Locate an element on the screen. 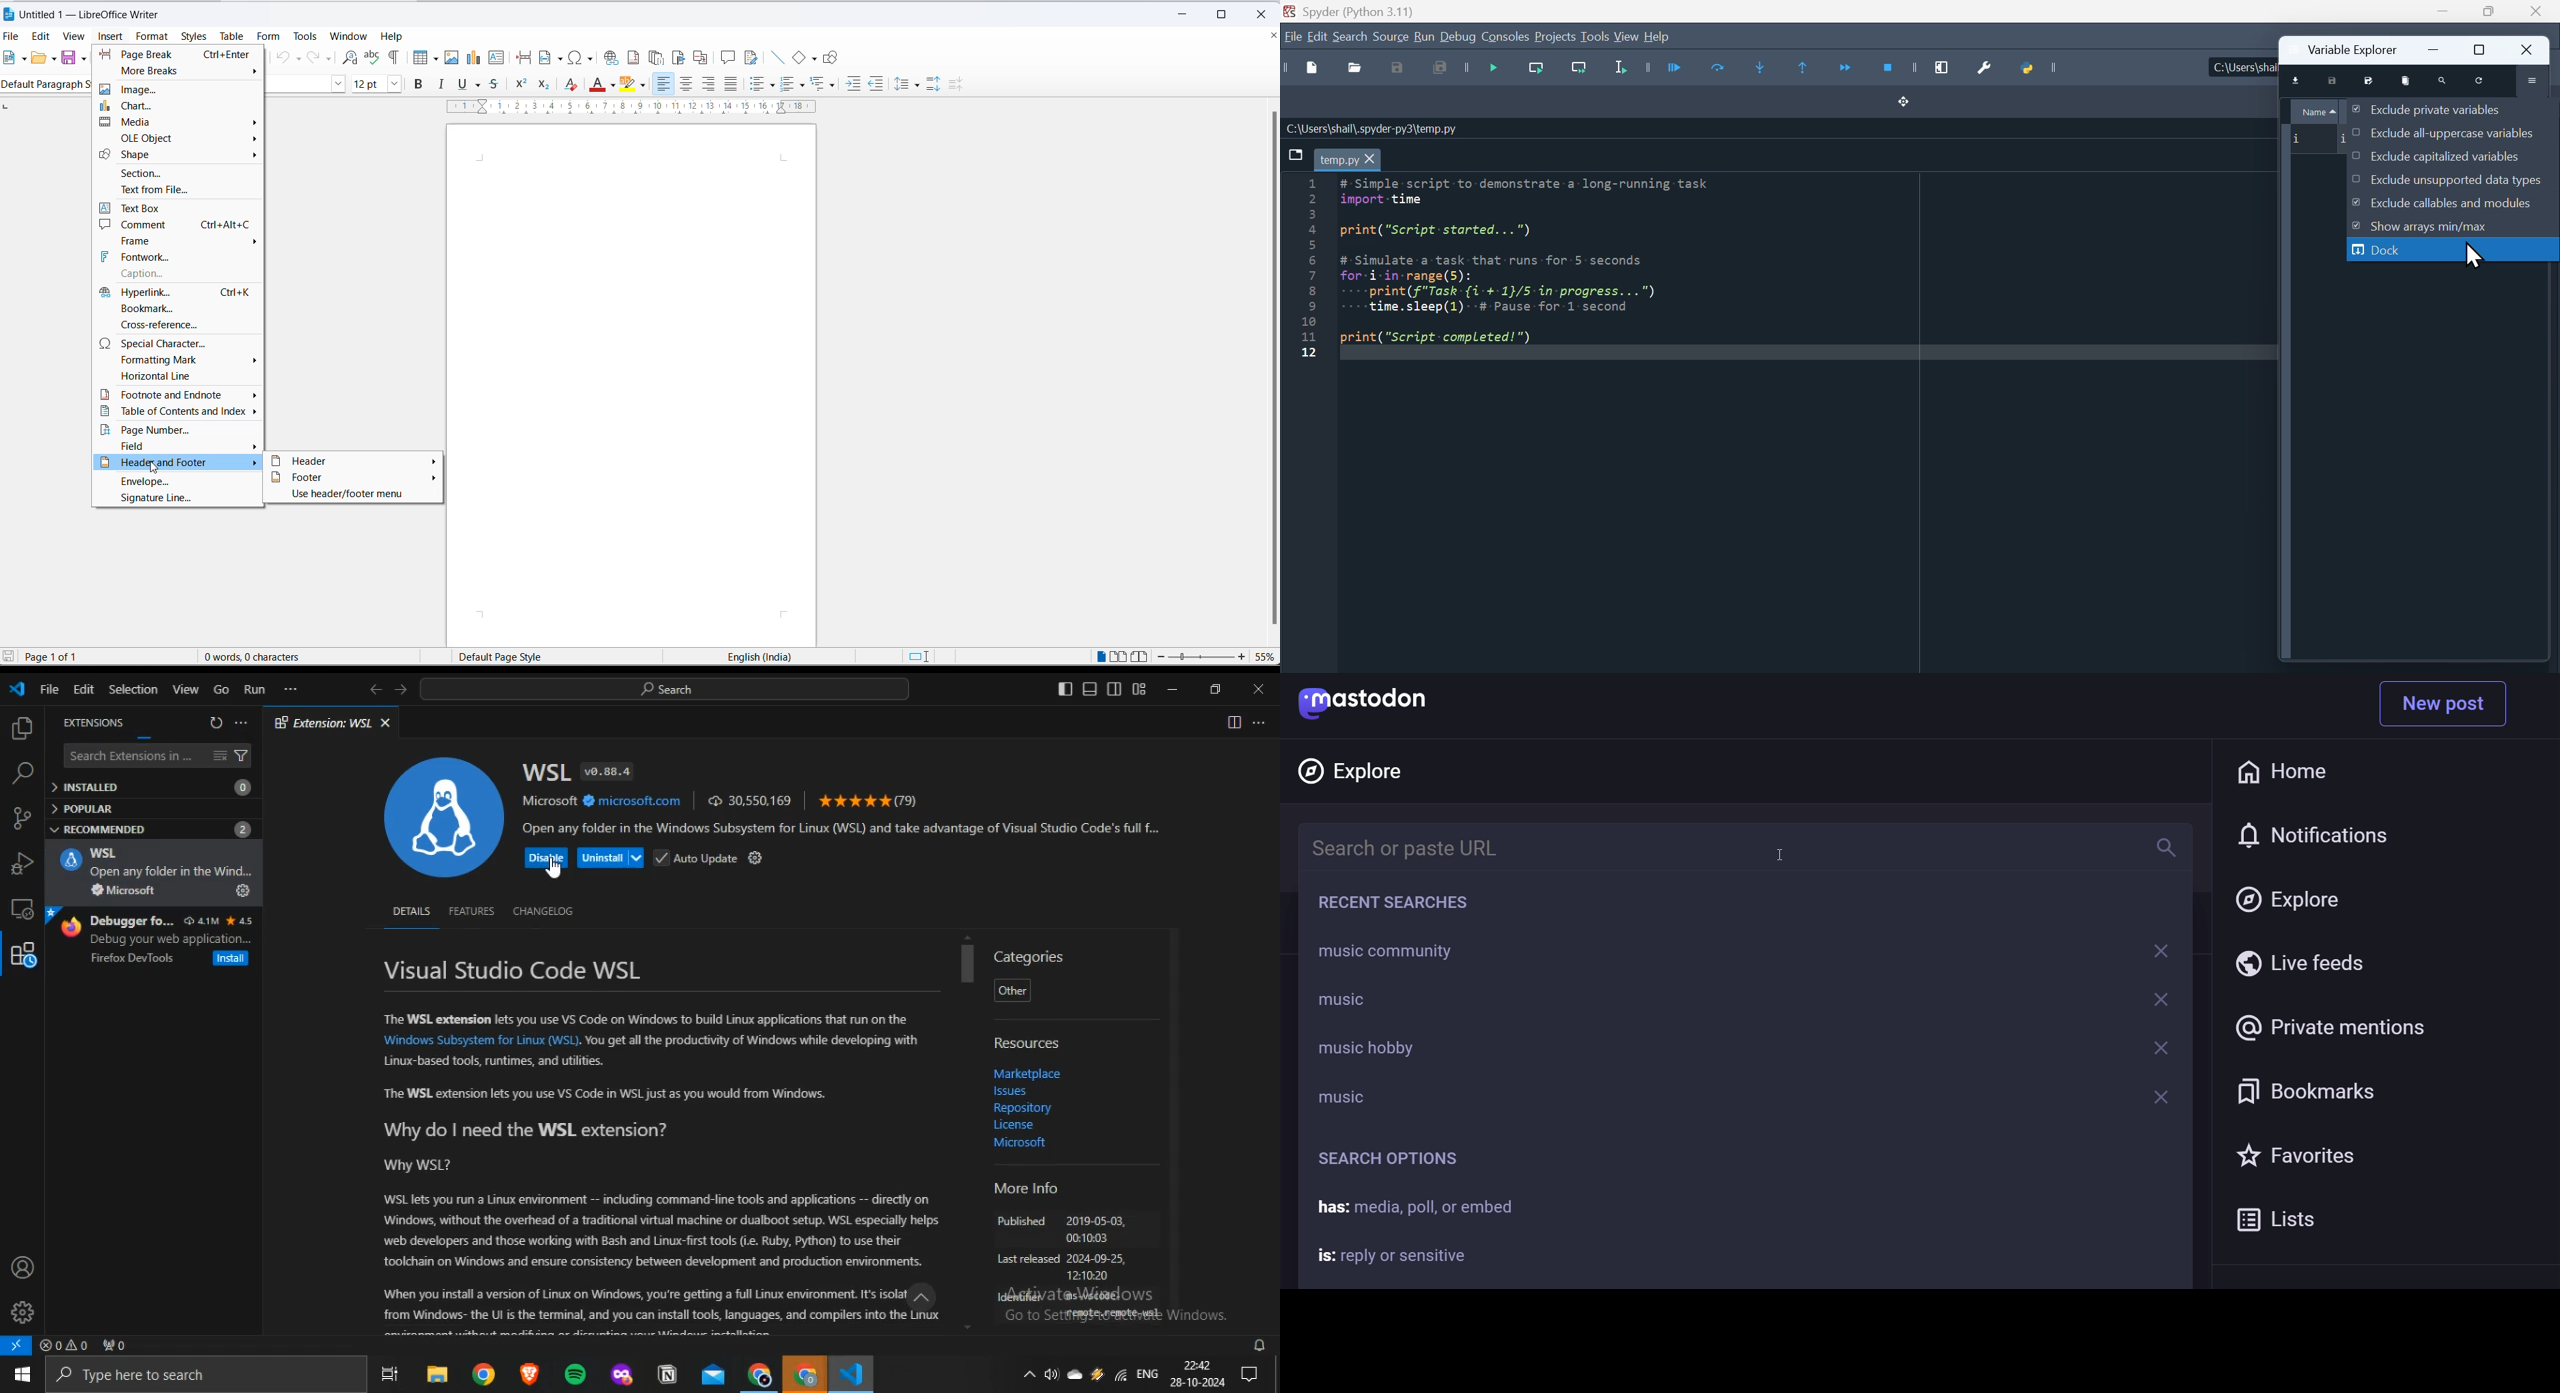 This screenshot has width=2576, height=1400. insert hyperlink is located at coordinates (612, 57).